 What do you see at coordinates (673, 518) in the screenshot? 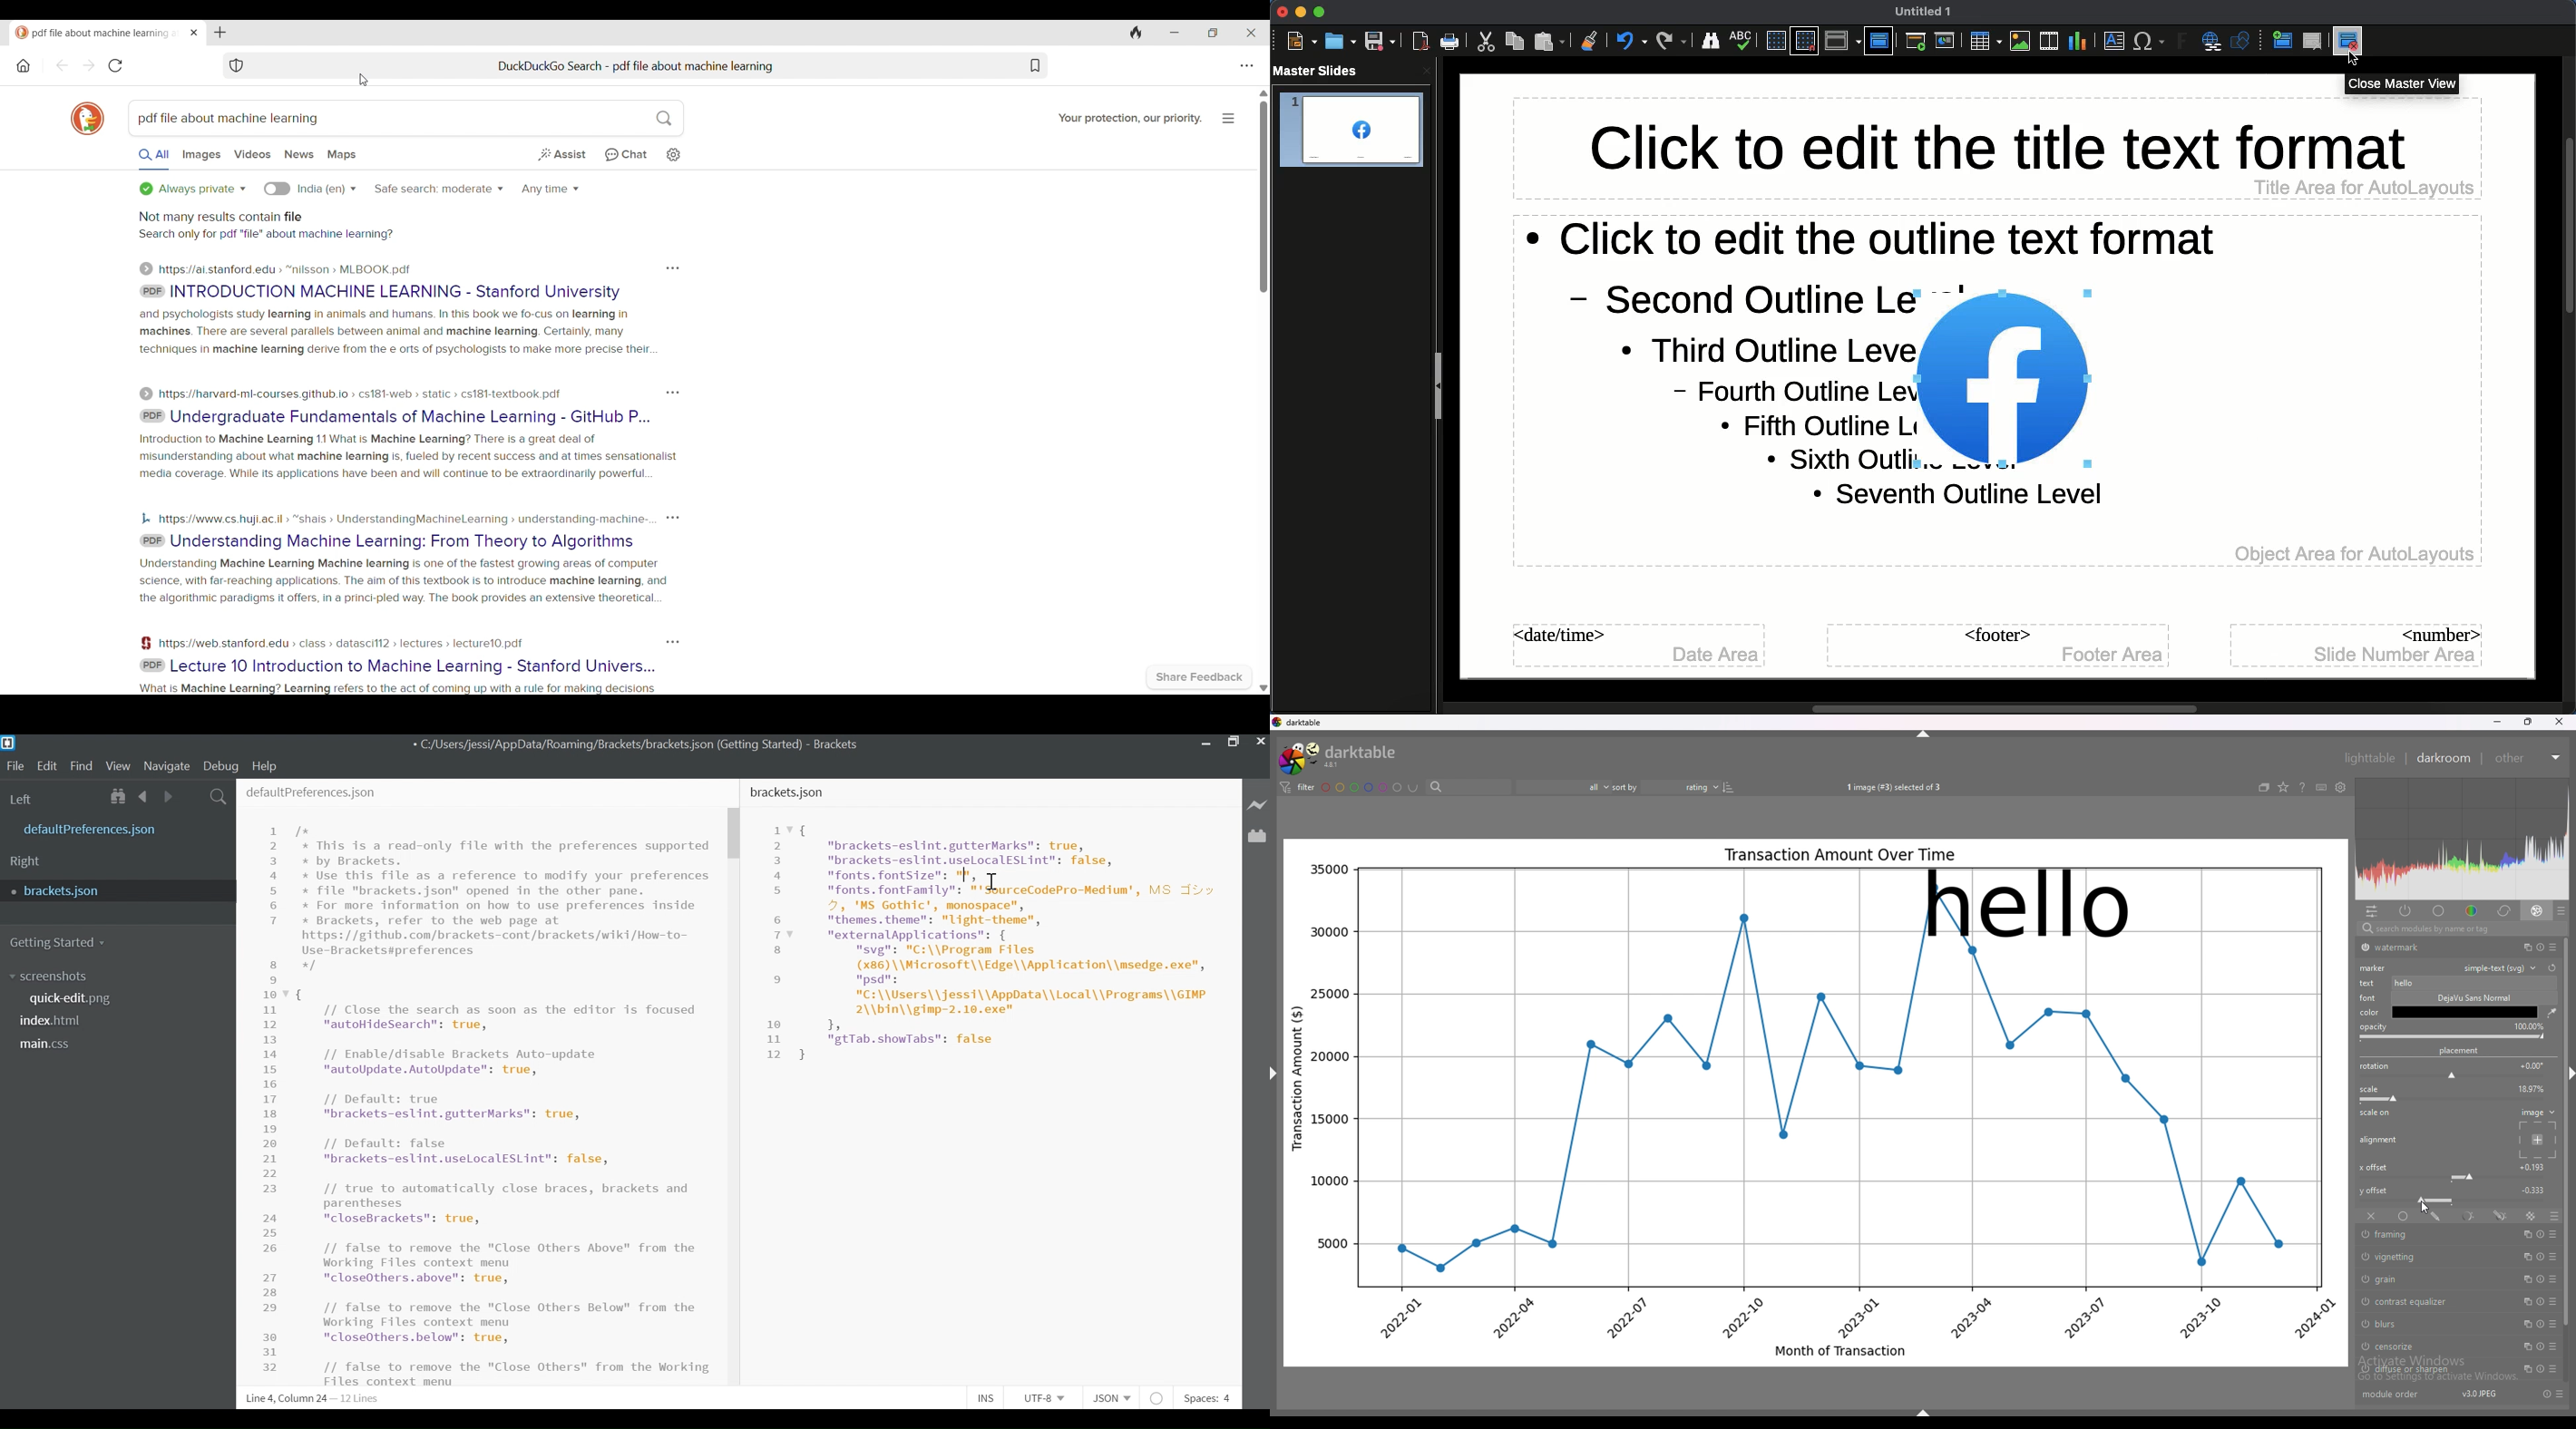
I see `Feedback loop of respective result` at bounding box center [673, 518].